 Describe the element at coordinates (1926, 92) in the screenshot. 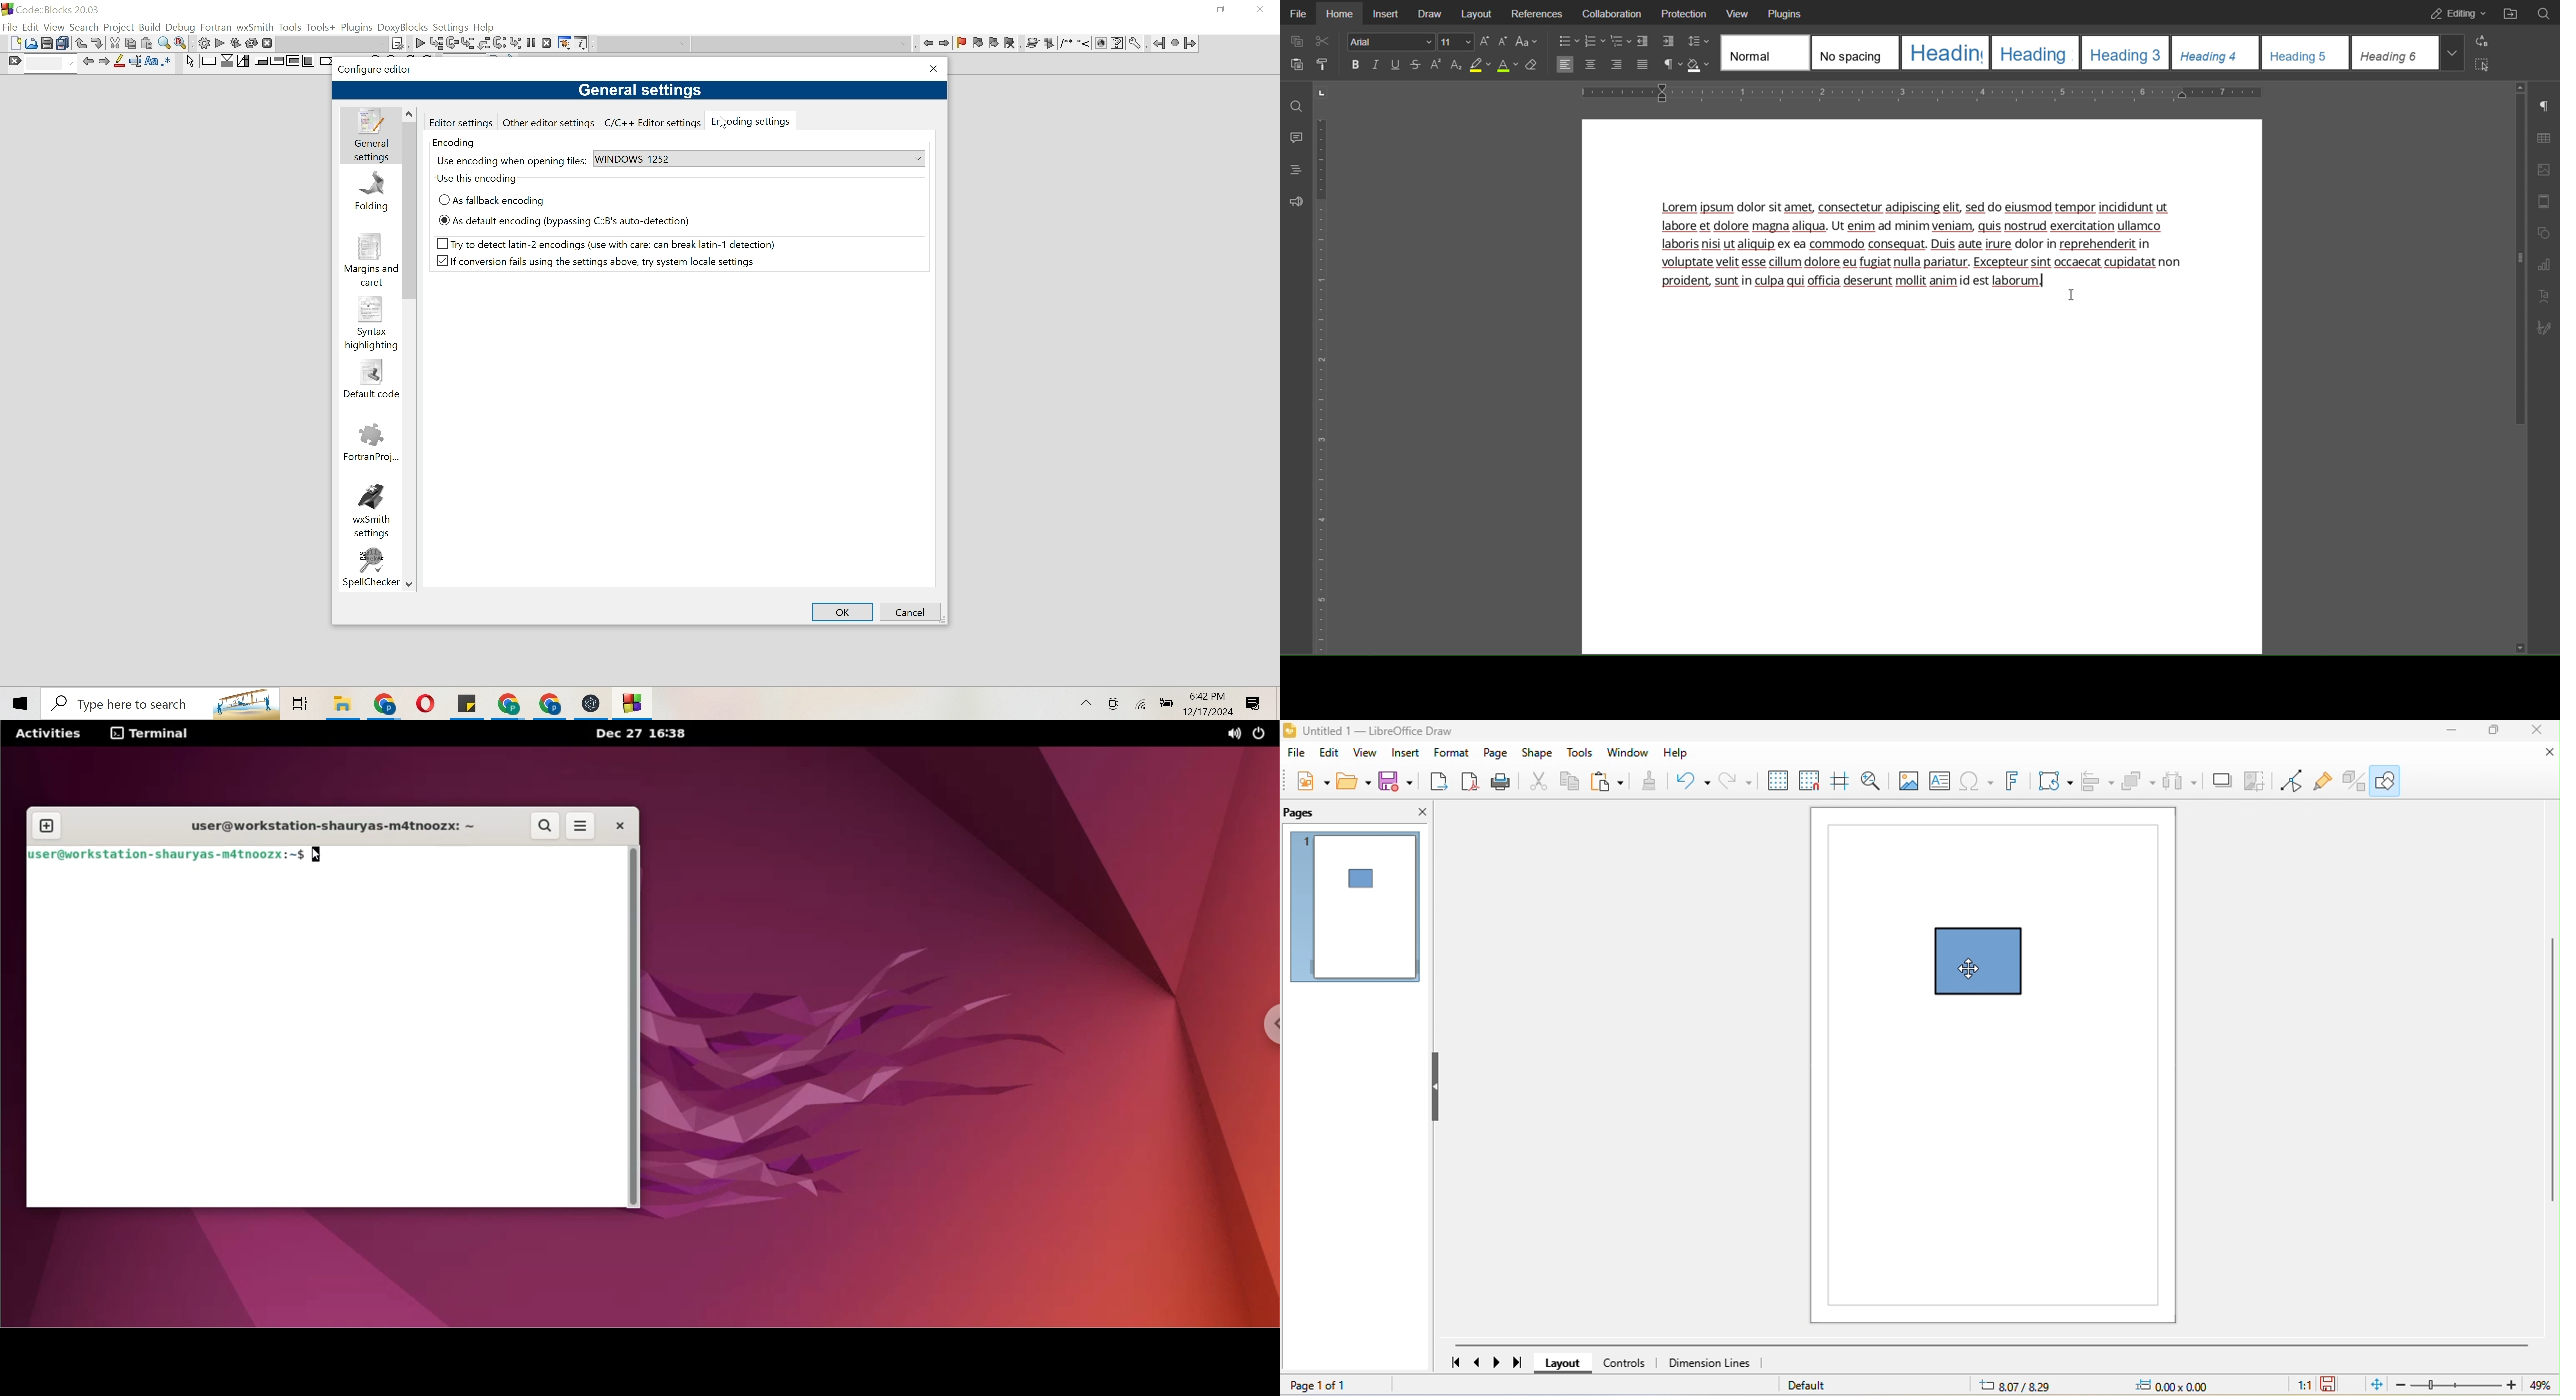

I see `Horizontal Ruler` at that location.